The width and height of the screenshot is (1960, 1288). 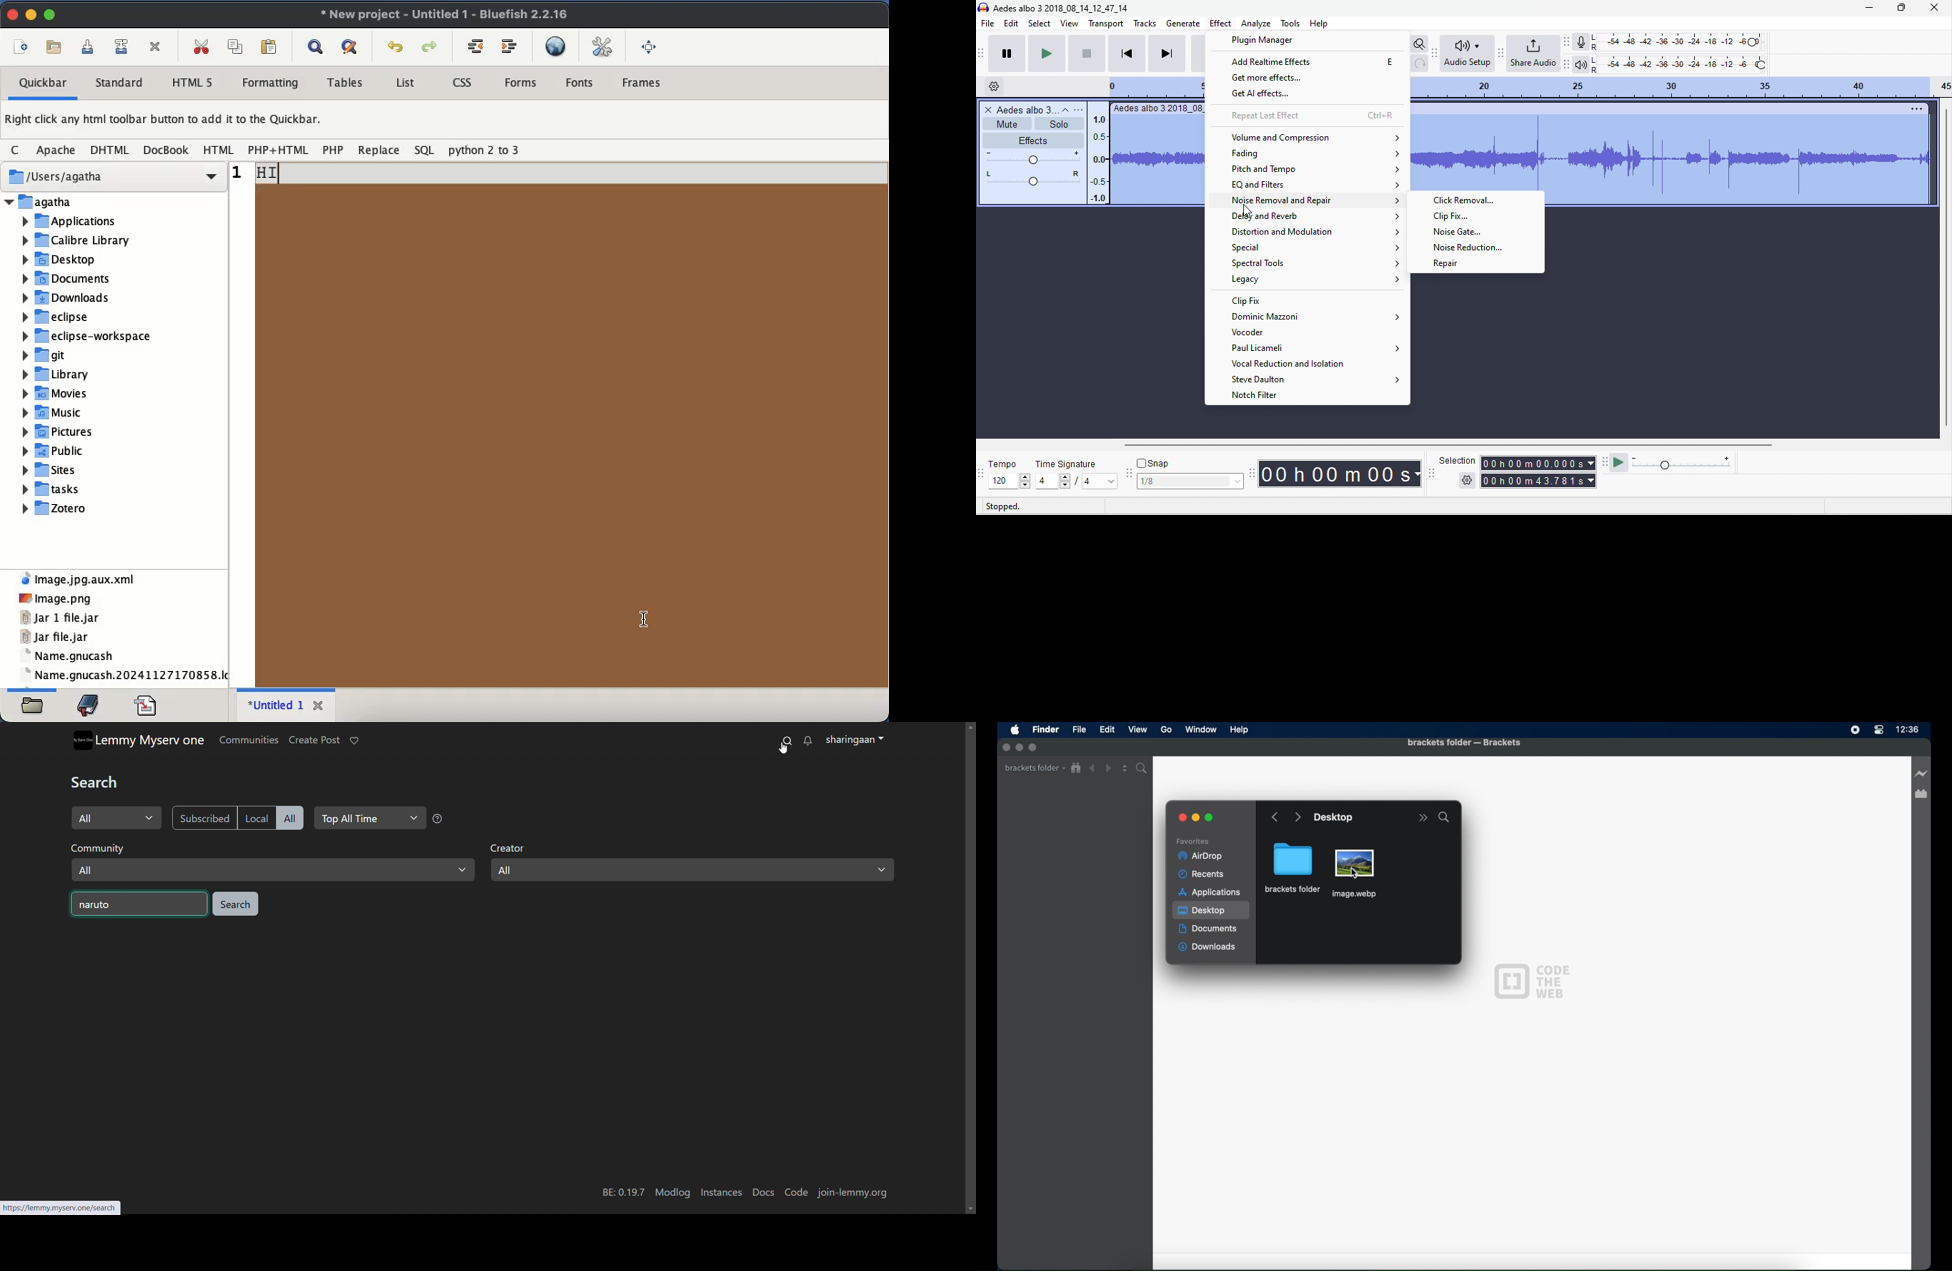 What do you see at coordinates (1208, 929) in the screenshot?
I see `documents` at bounding box center [1208, 929].